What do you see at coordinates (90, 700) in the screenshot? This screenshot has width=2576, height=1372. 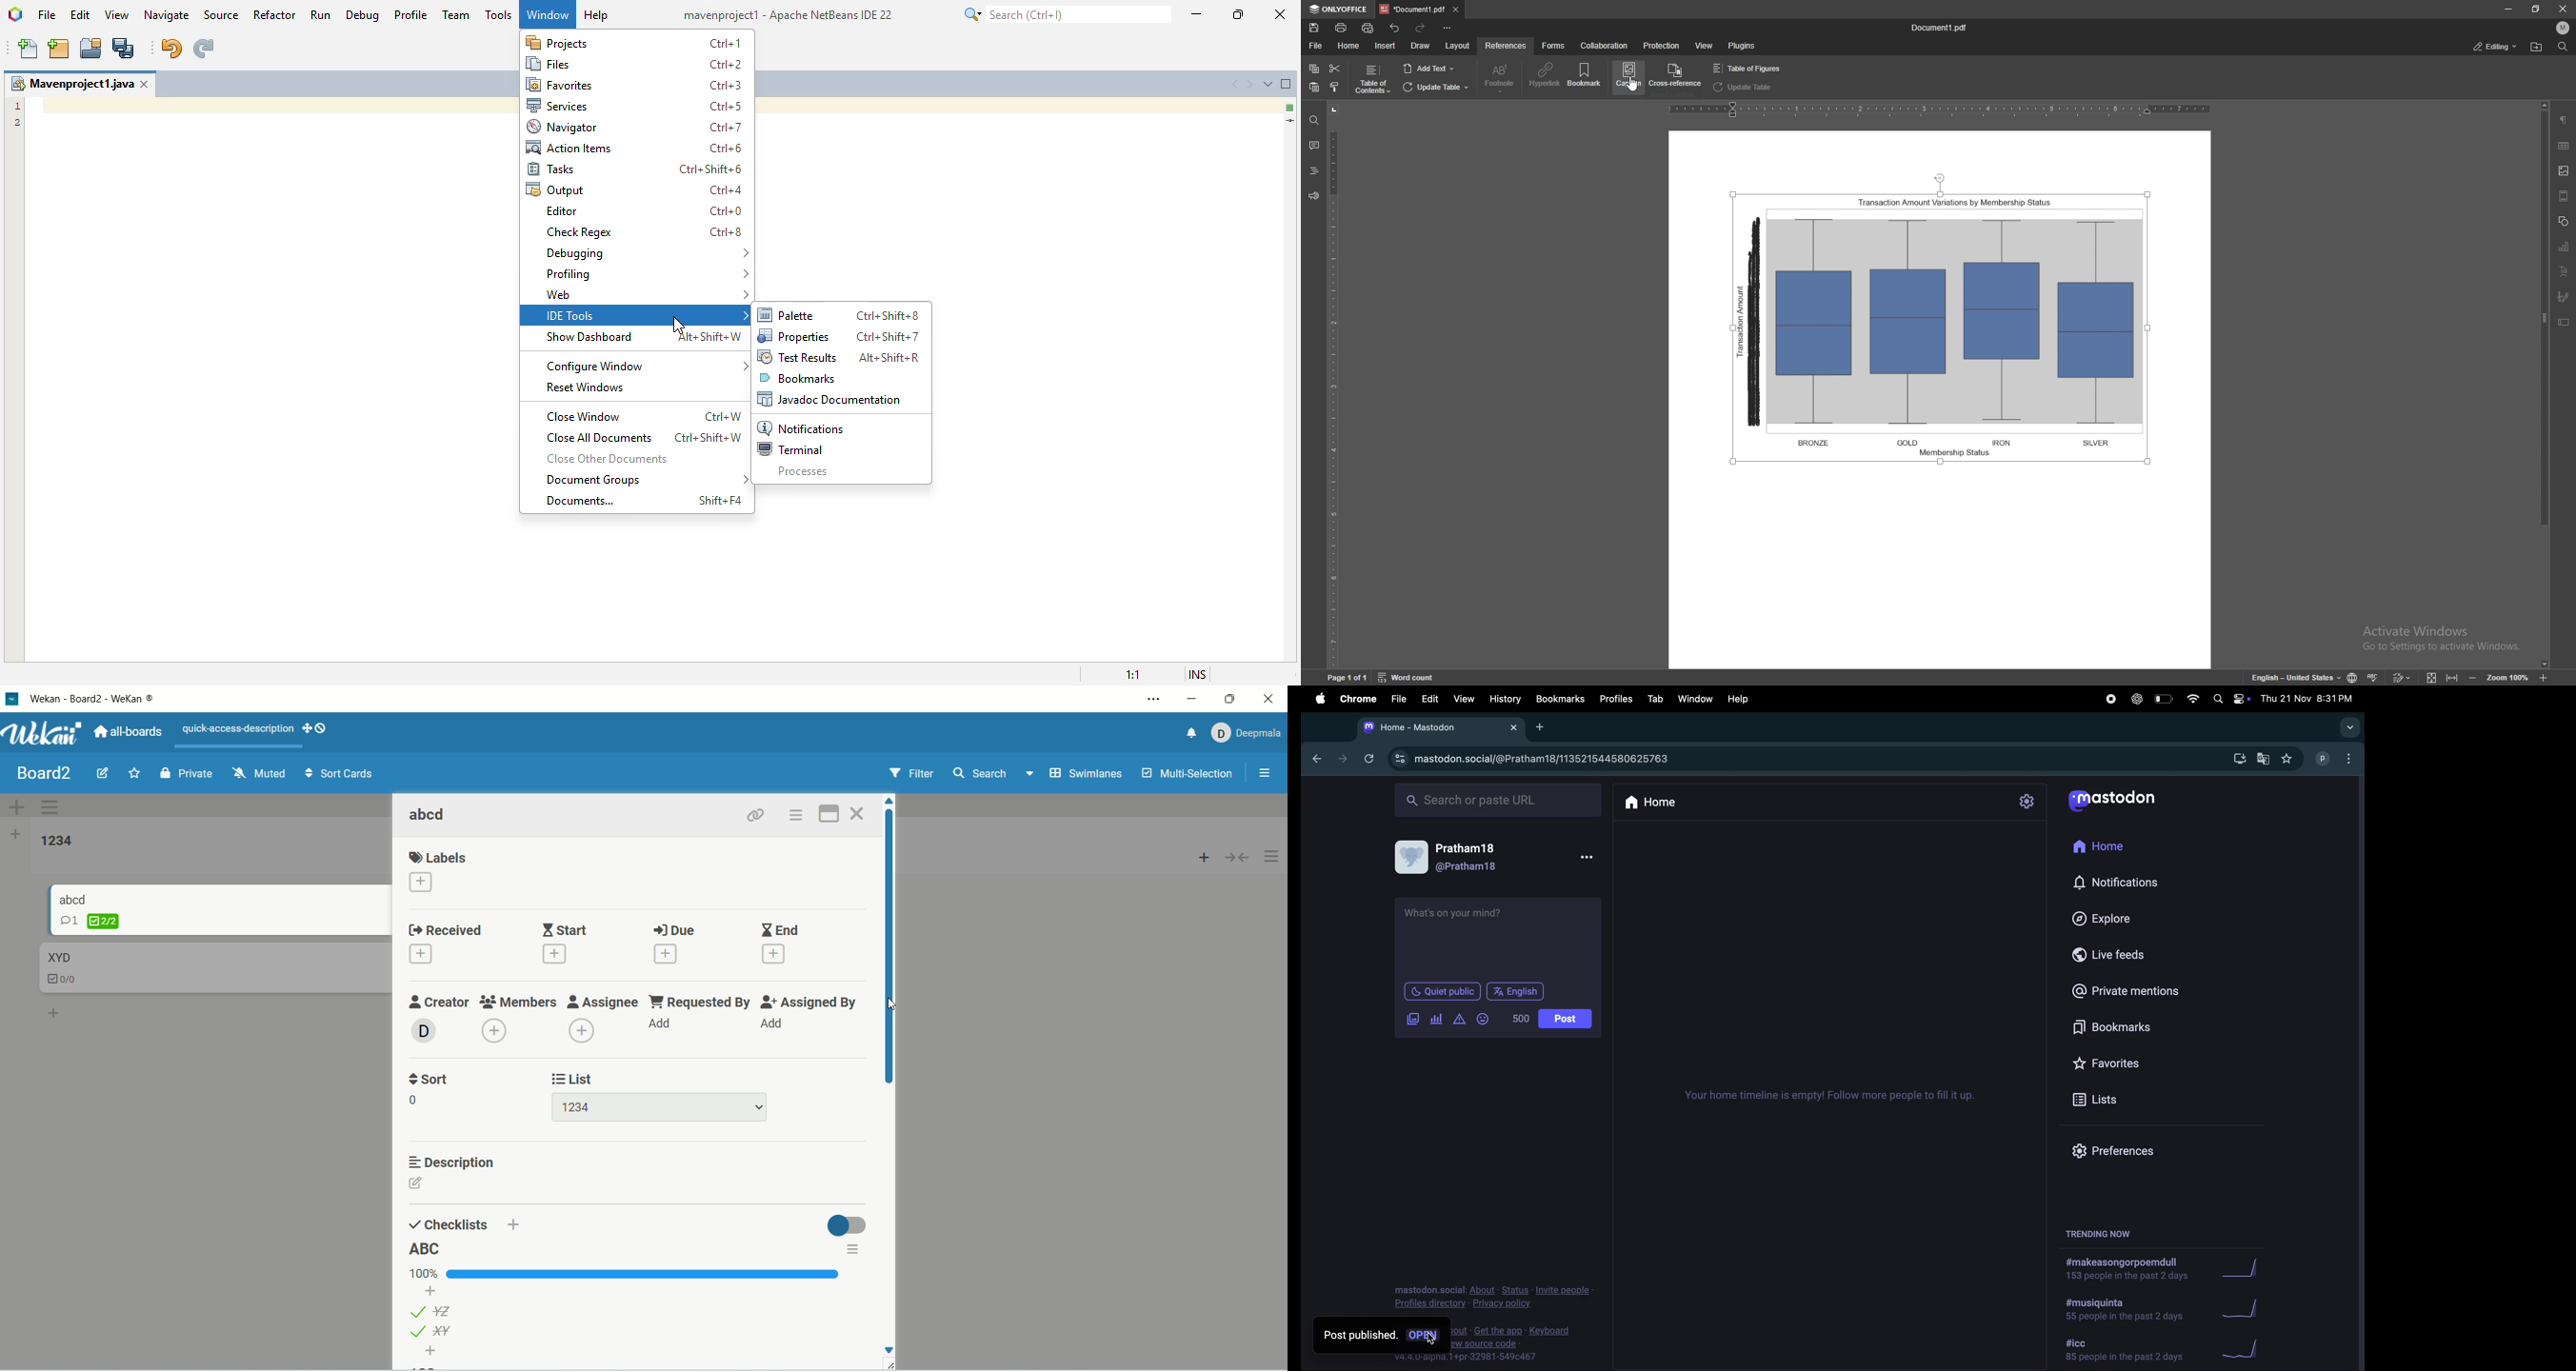 I see `wekan-wekan` at bounding box center [90, 700].